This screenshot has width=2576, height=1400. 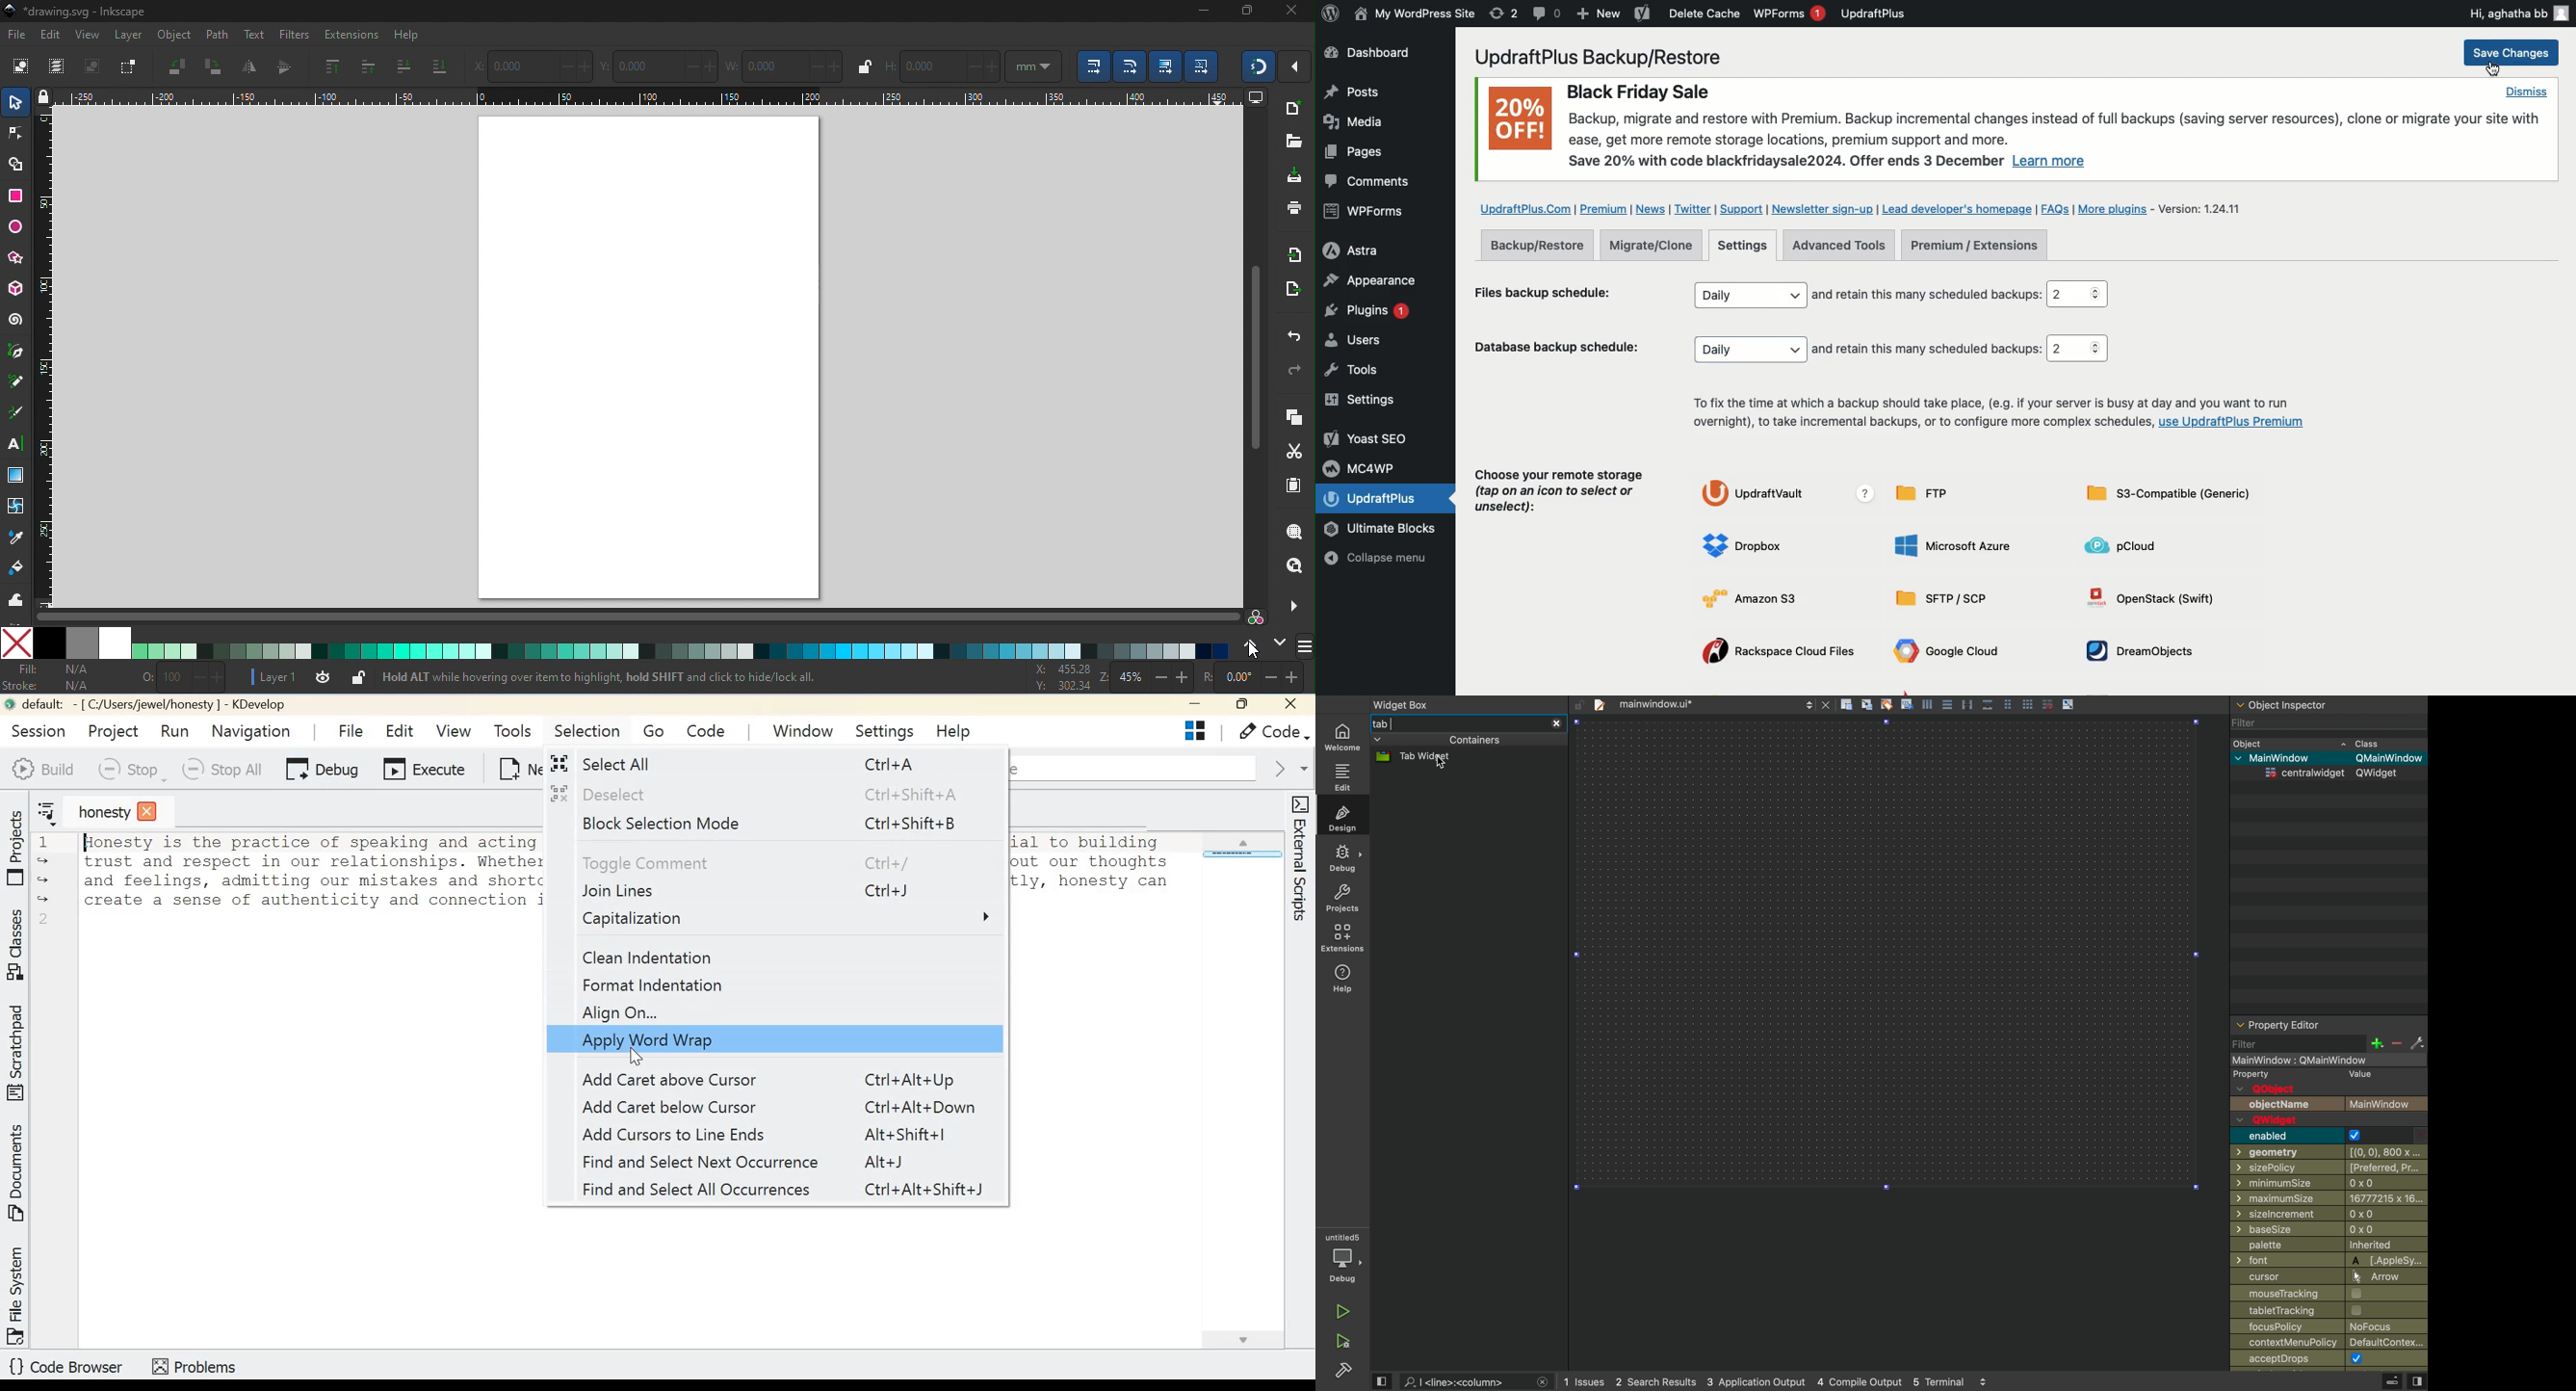 I want to click on Apply word wrap, so click(x=650, y=1039).